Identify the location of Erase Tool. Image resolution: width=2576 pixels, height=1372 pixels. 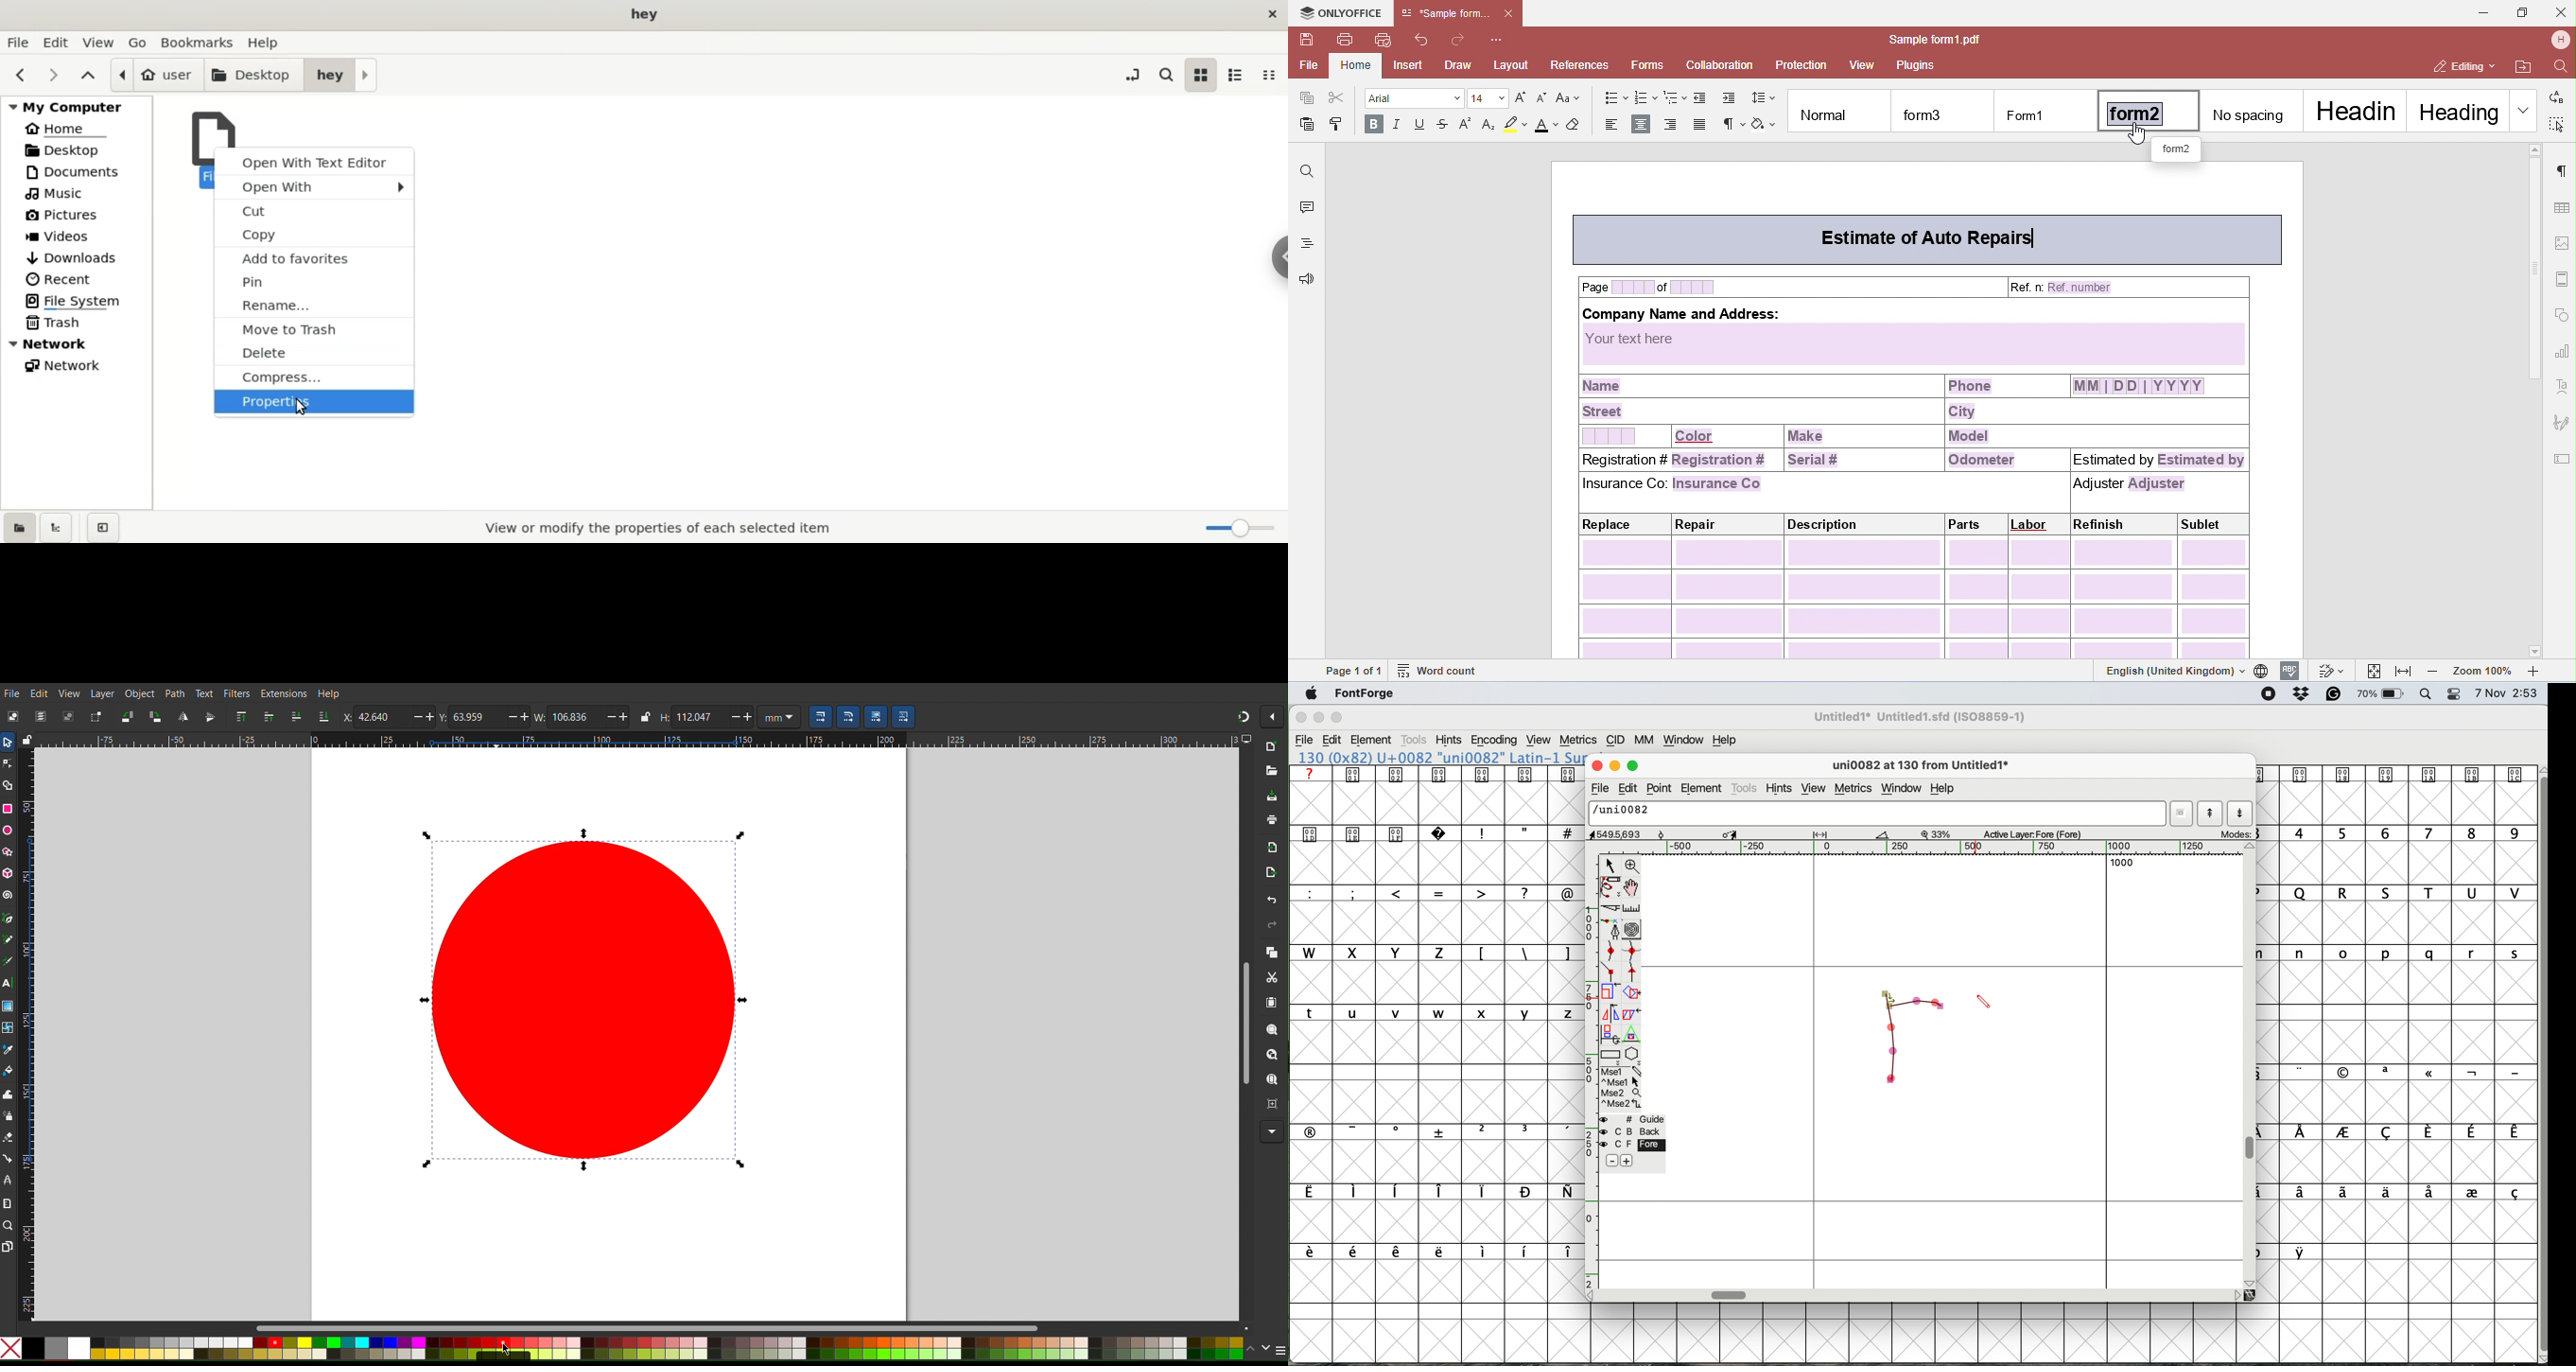
(8, 1137).